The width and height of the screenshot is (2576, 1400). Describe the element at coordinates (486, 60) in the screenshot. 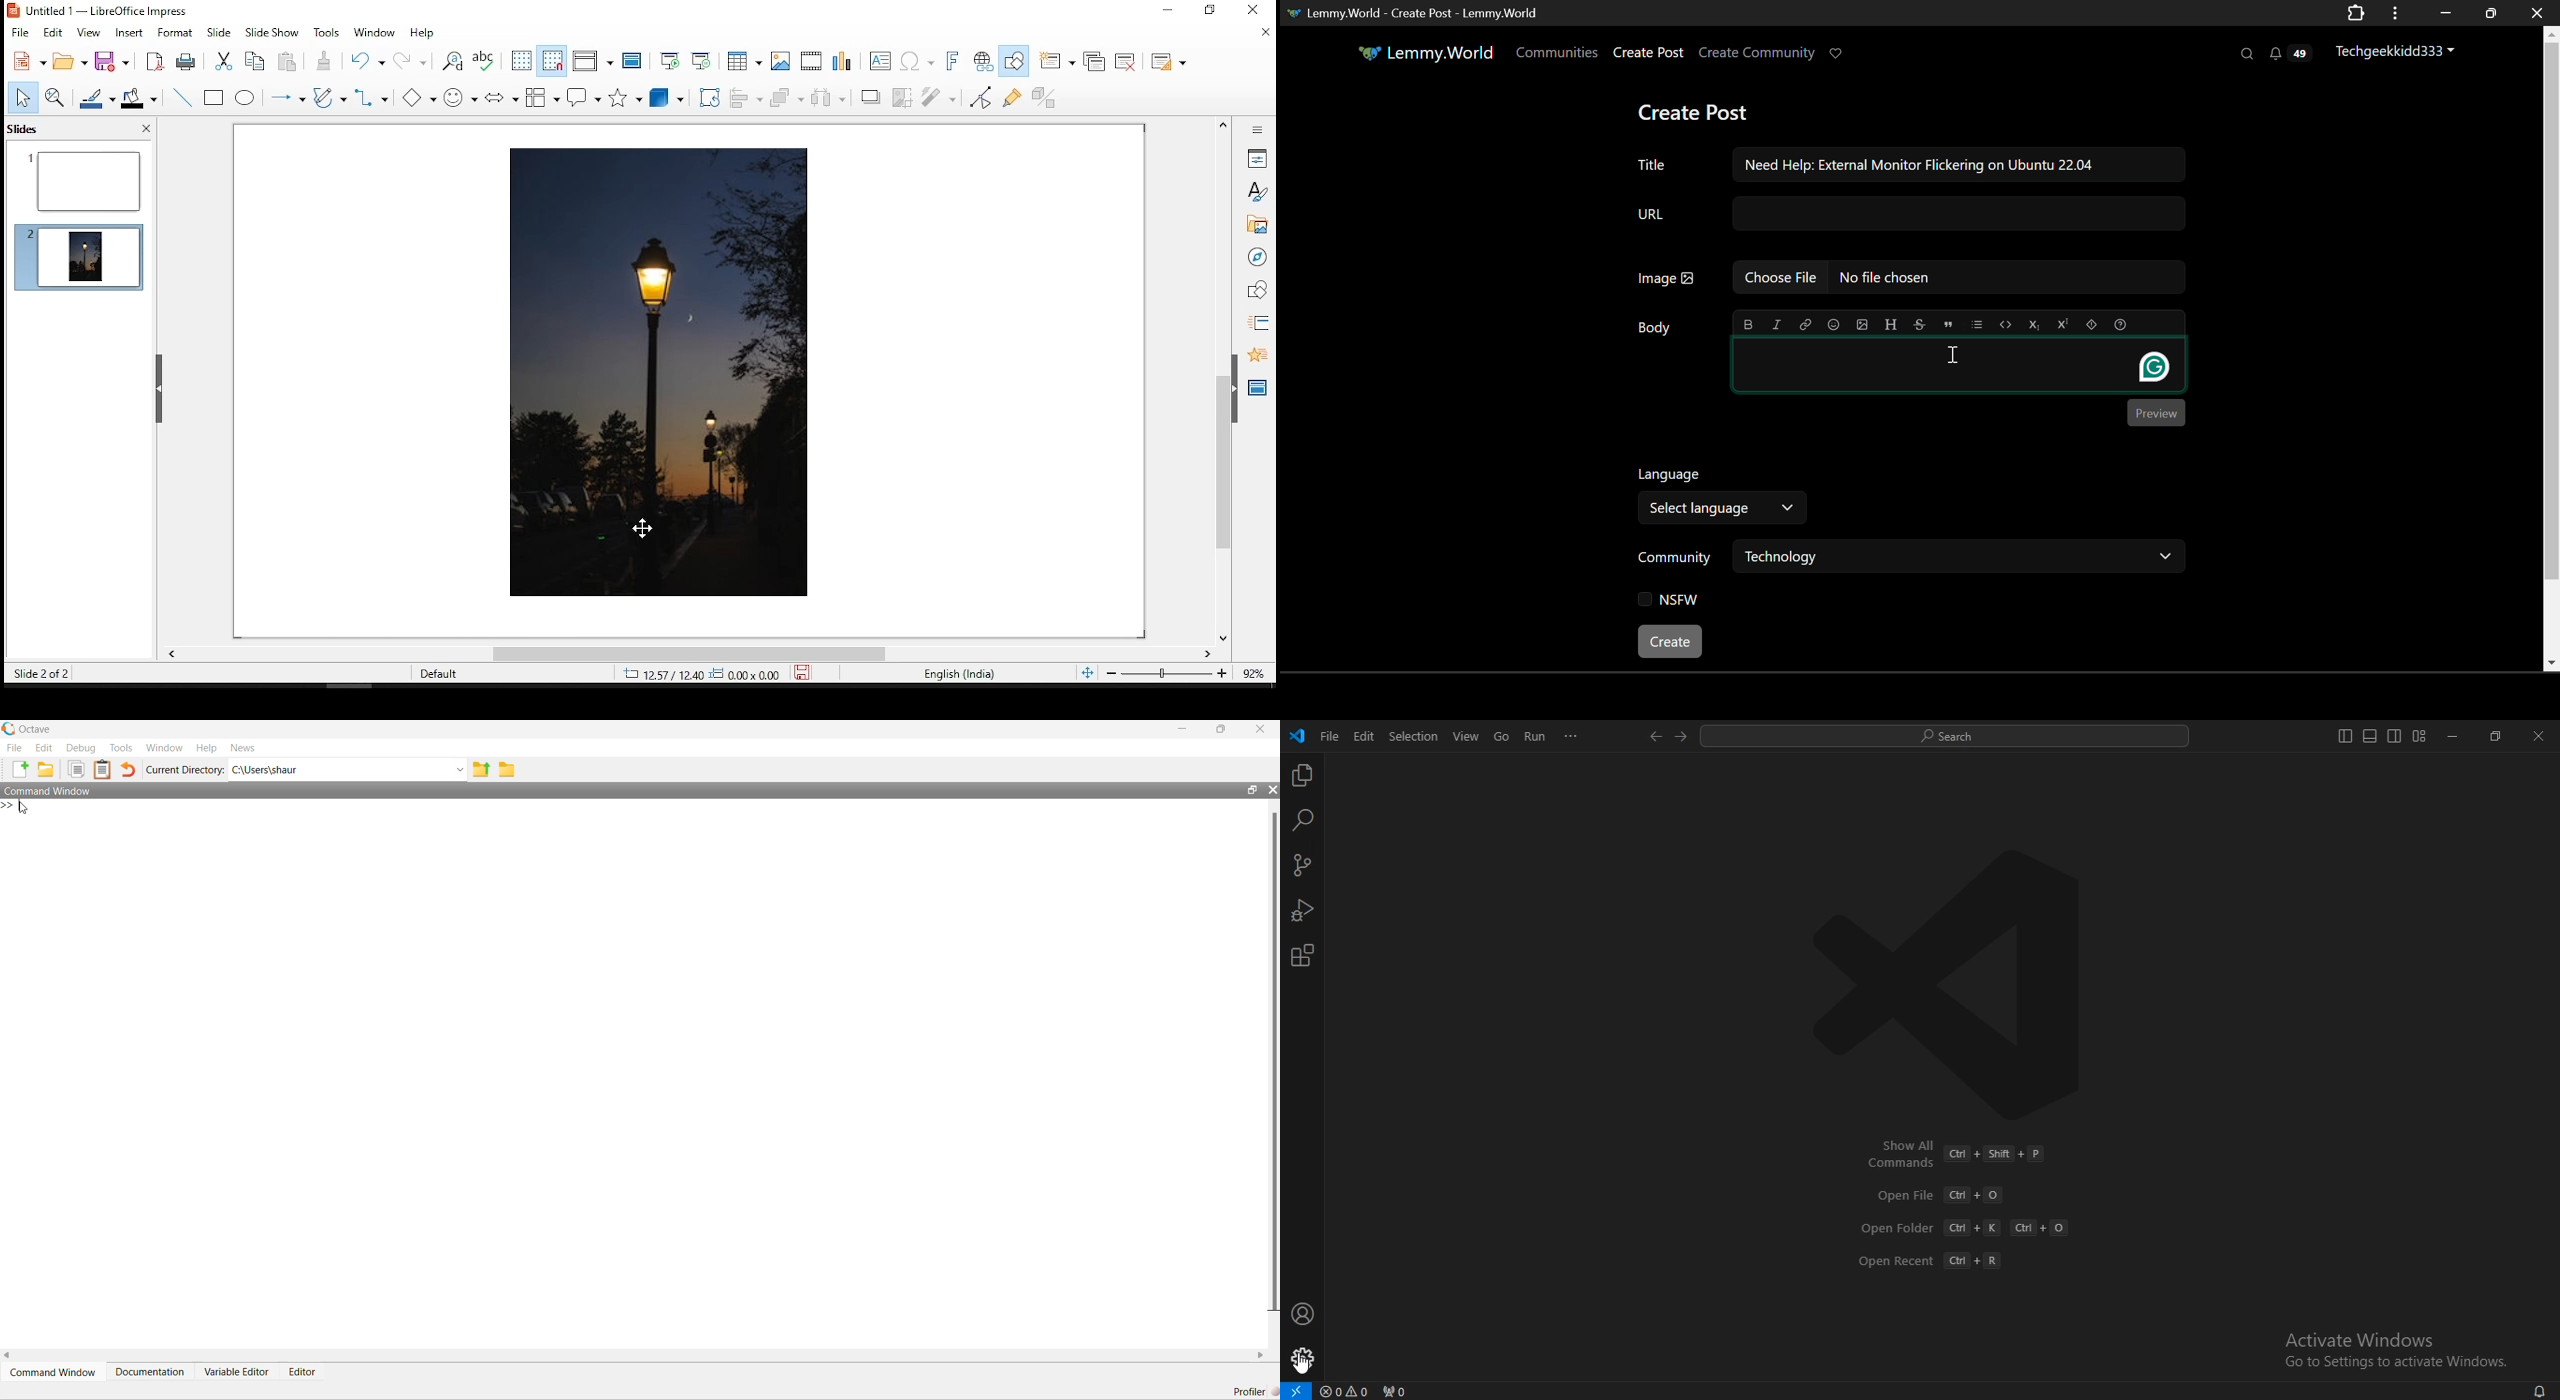

I see `spell check` at that location.